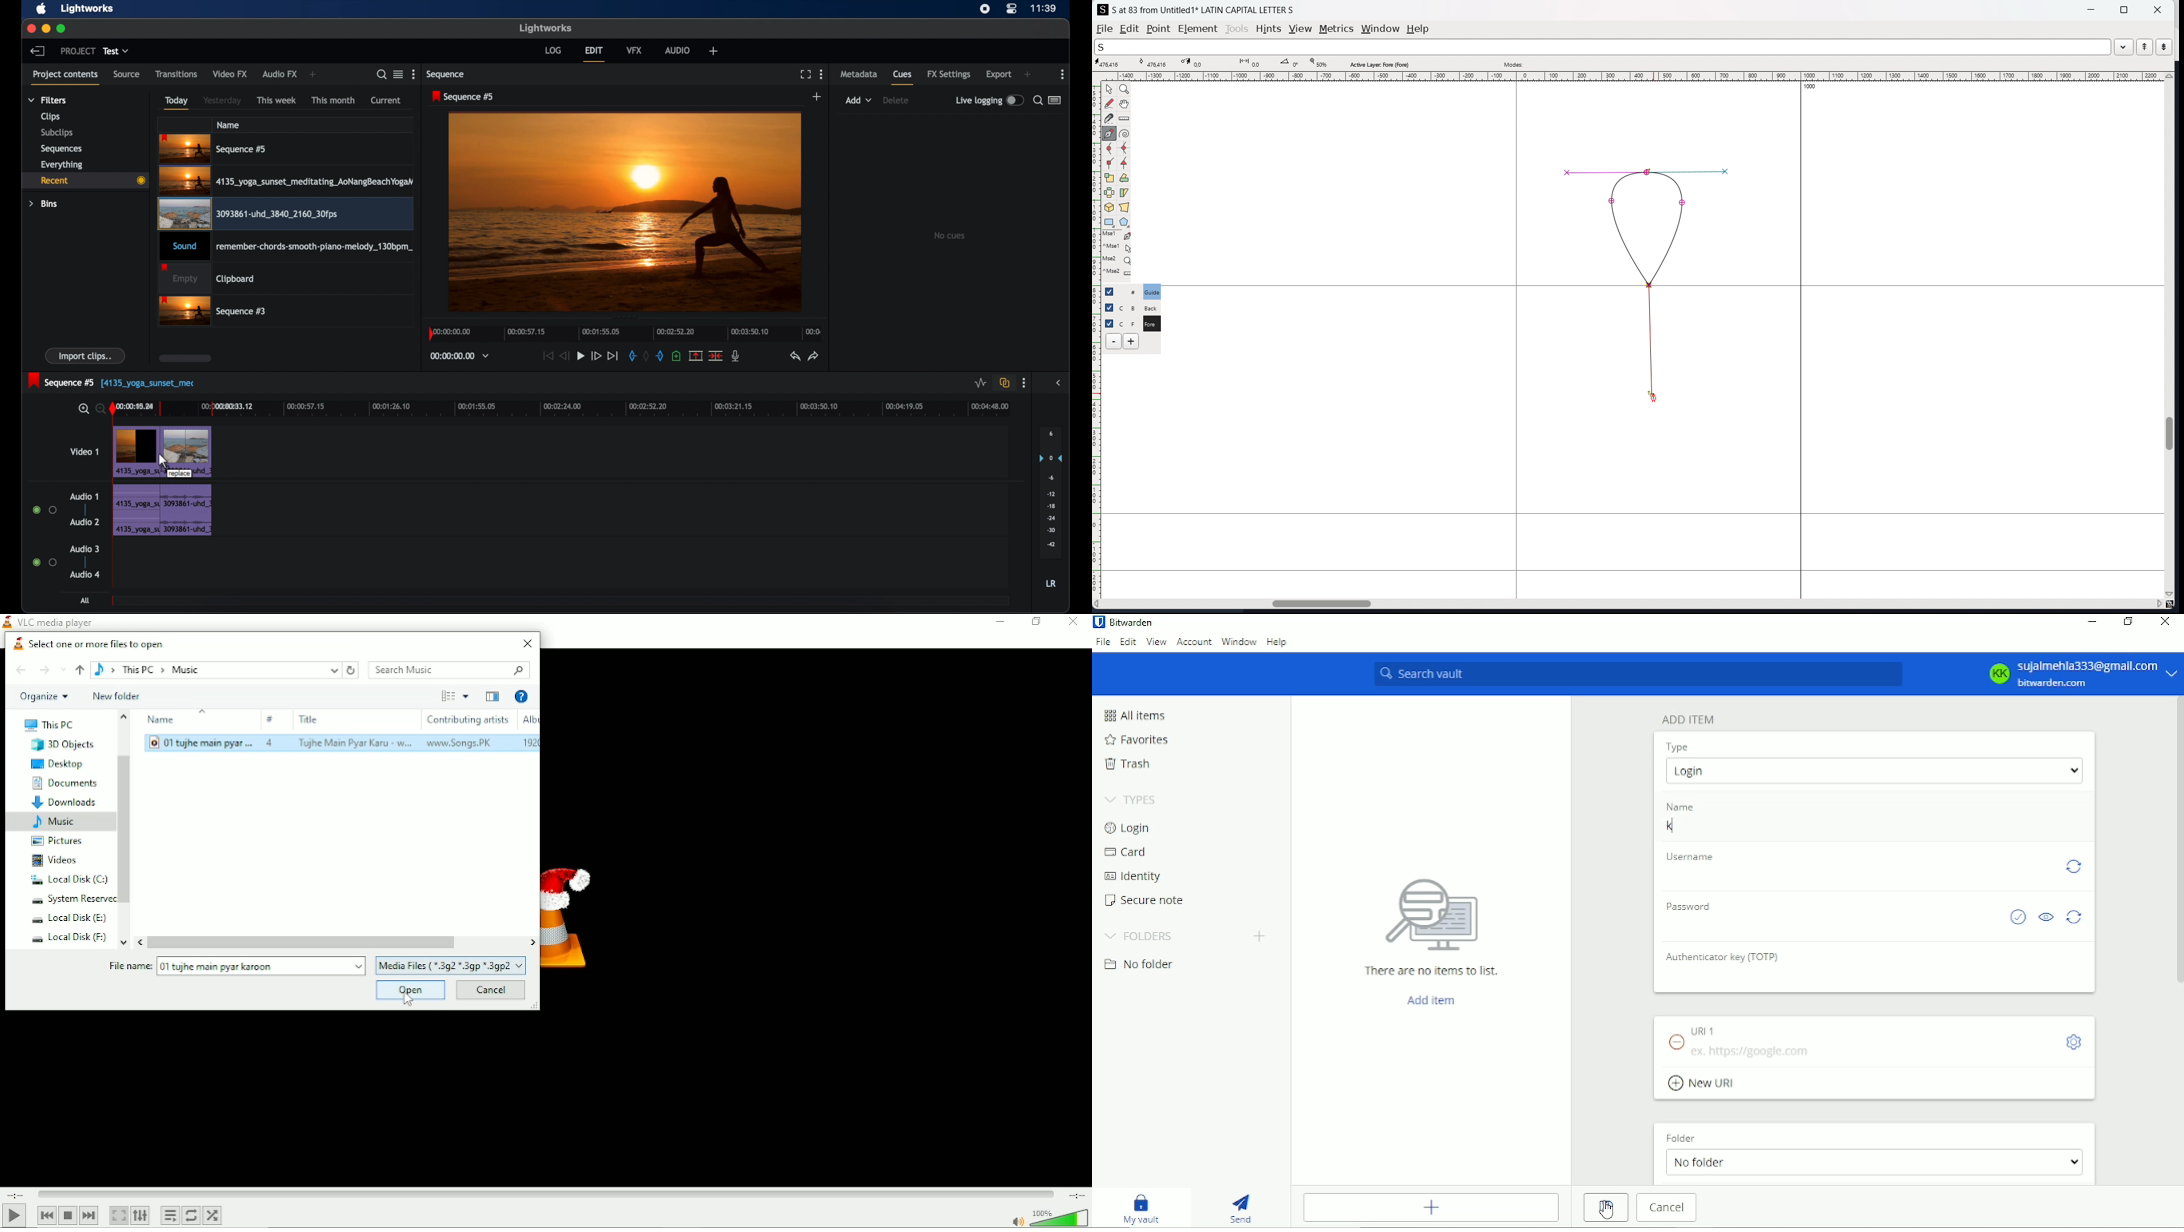 This screenshot has height=1232, width=2184. I want to click on ^Mse2, so click(1118, 273).